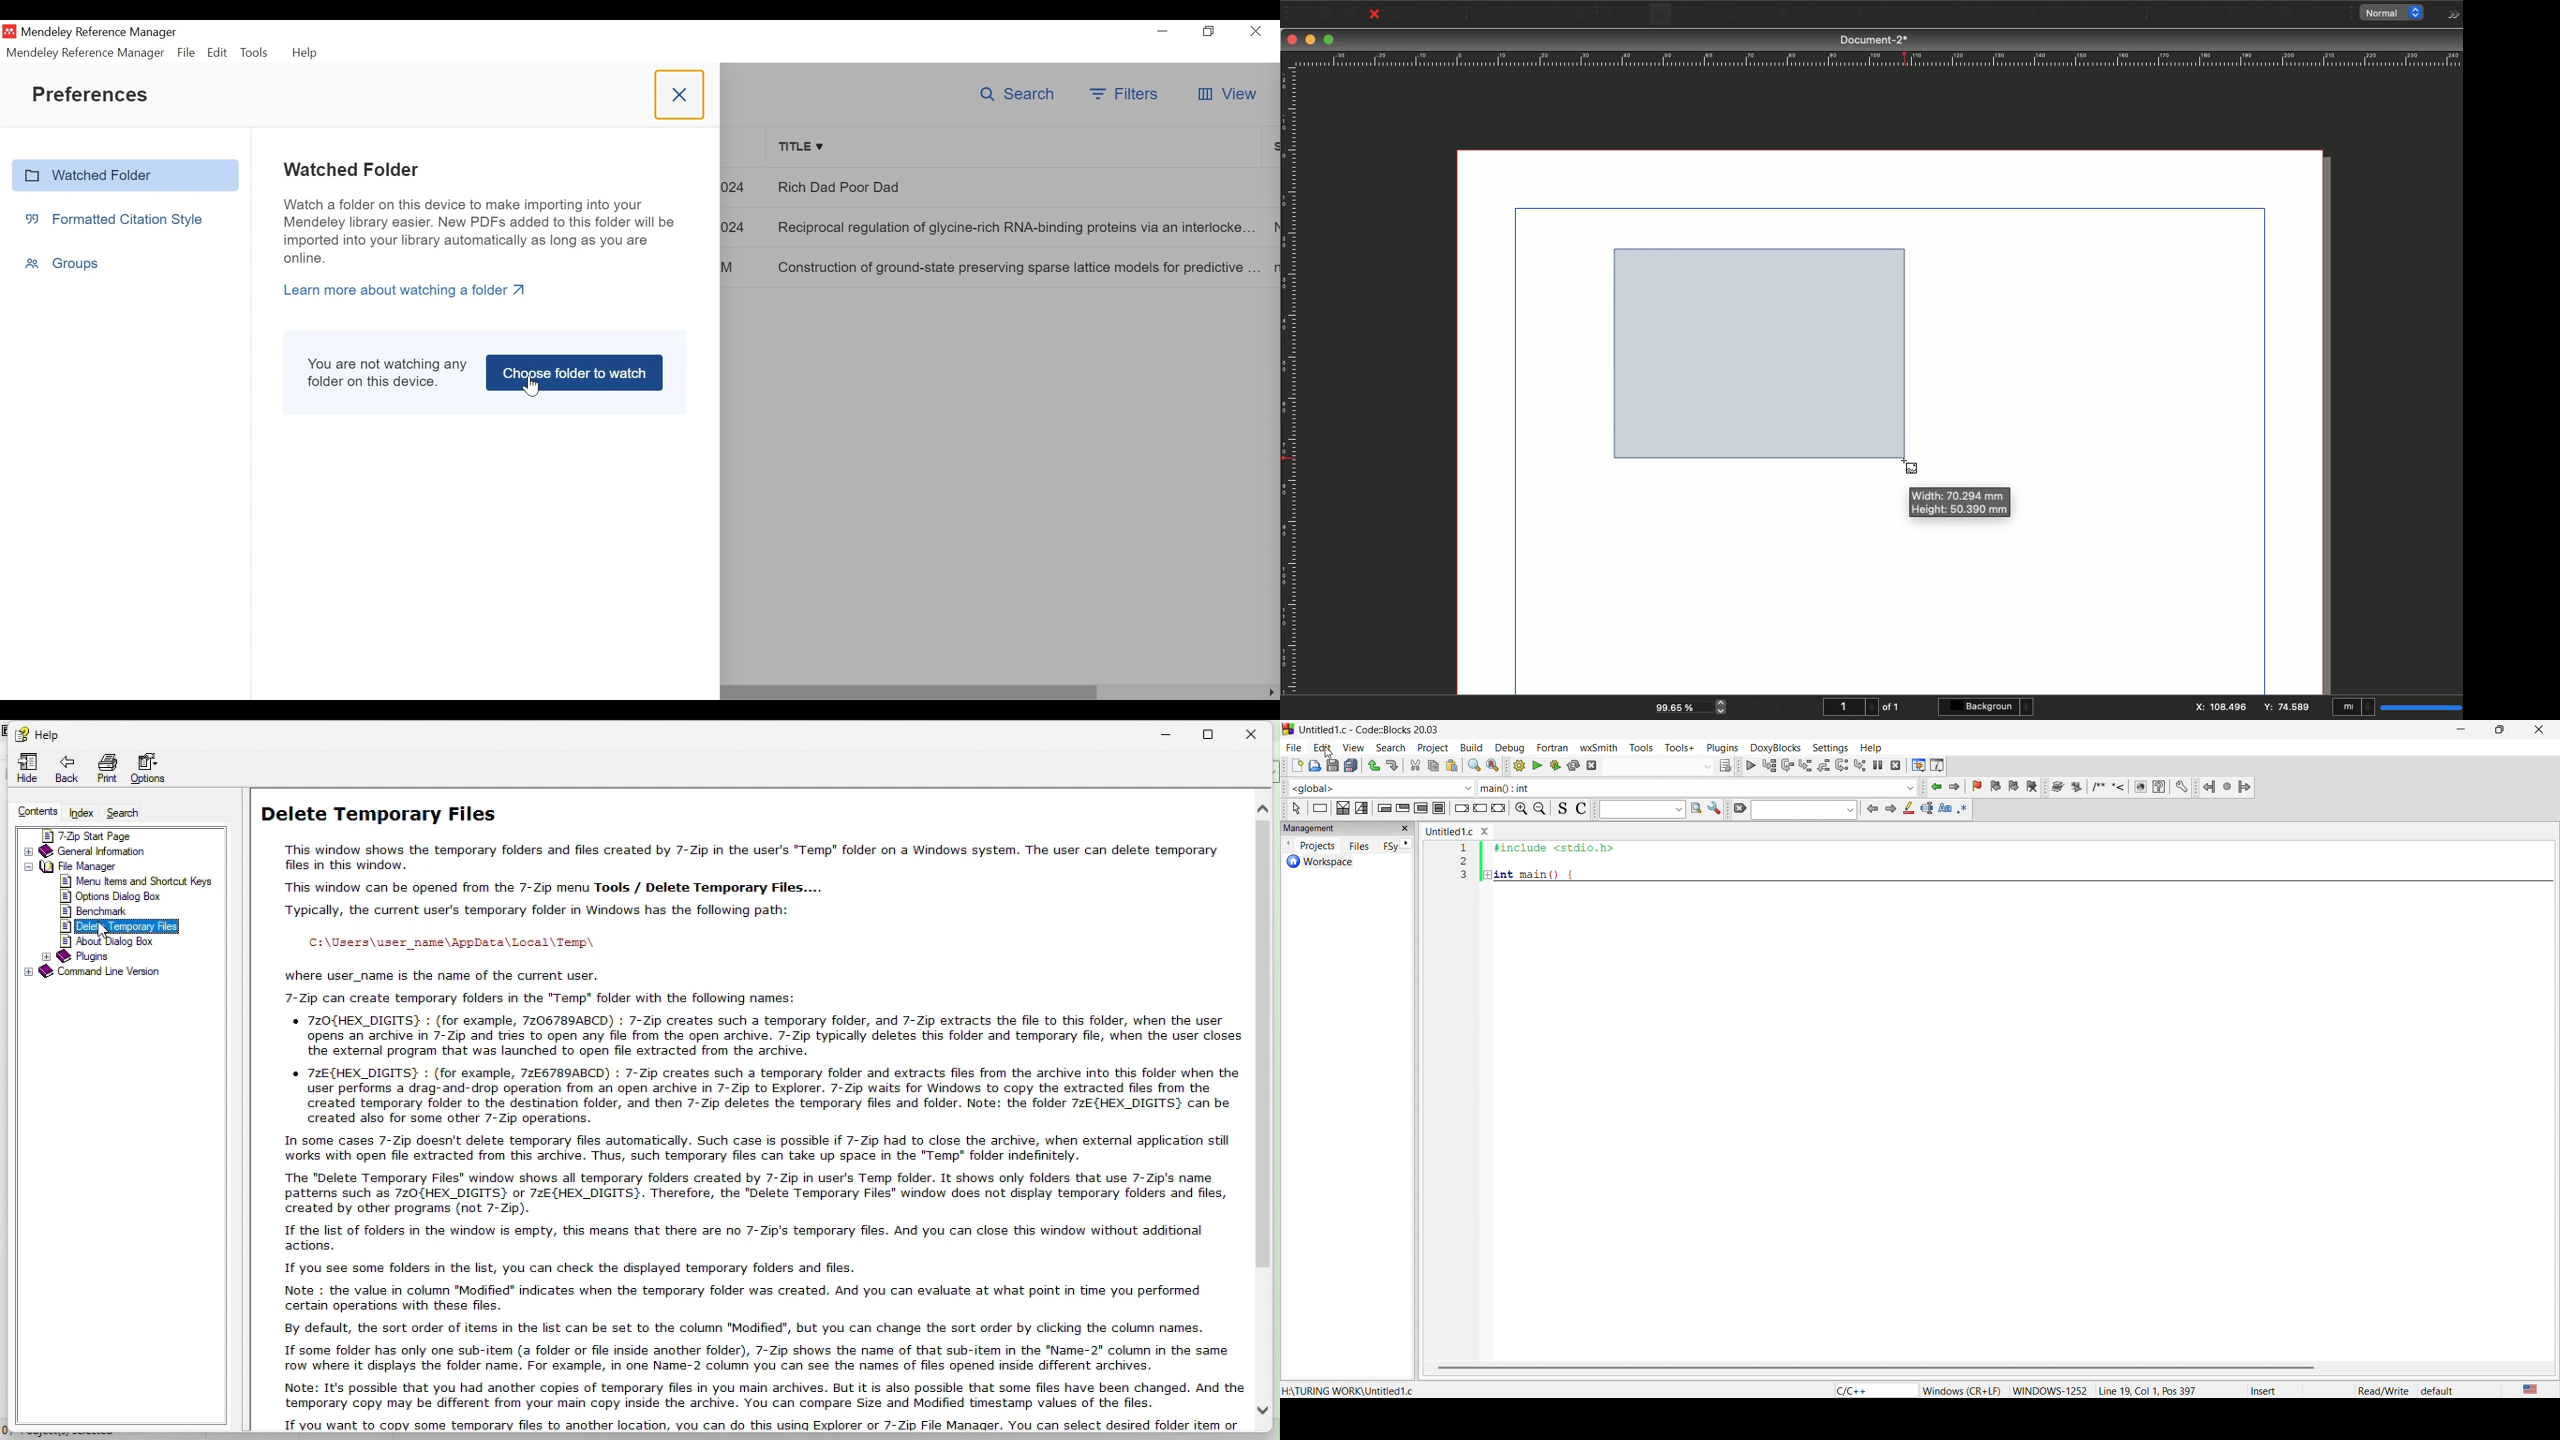 The width and height of the screenshot is (2576, 1456). What do you see at coordinates (1684, 15) in the screenshot?
I see `Render frame` at bounding box center [1684, 15].